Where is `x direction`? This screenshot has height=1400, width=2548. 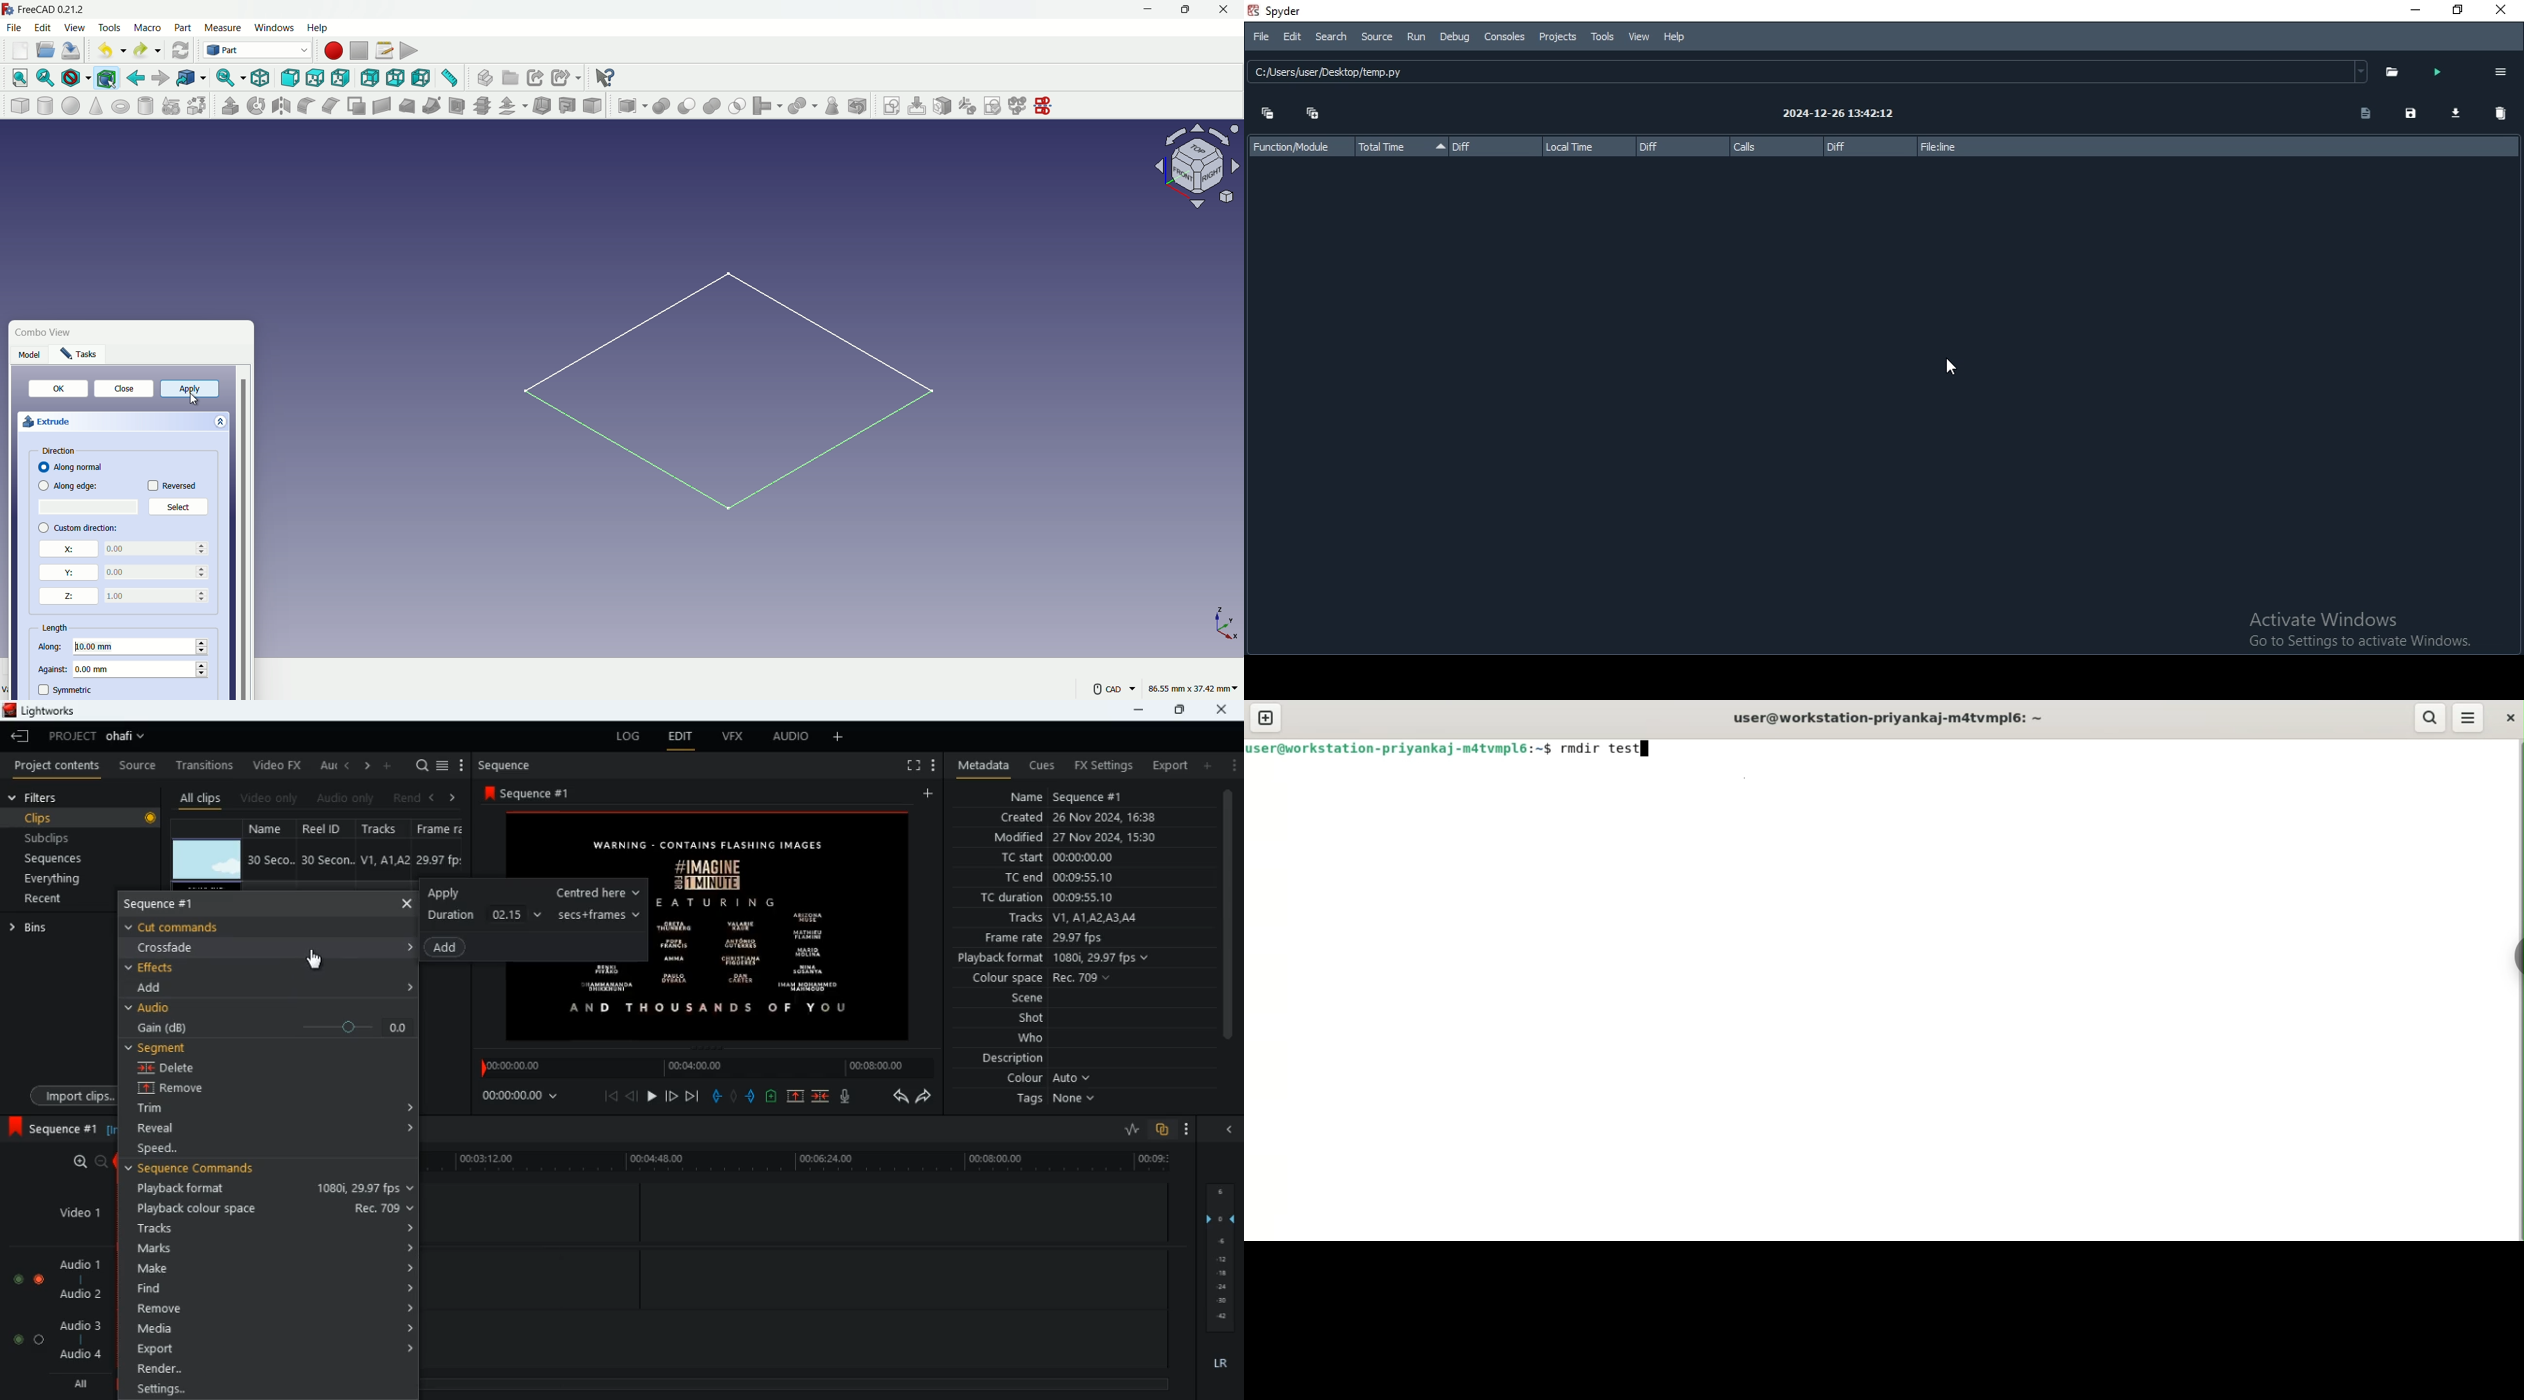 x direction is located at coordinates (68, 549).